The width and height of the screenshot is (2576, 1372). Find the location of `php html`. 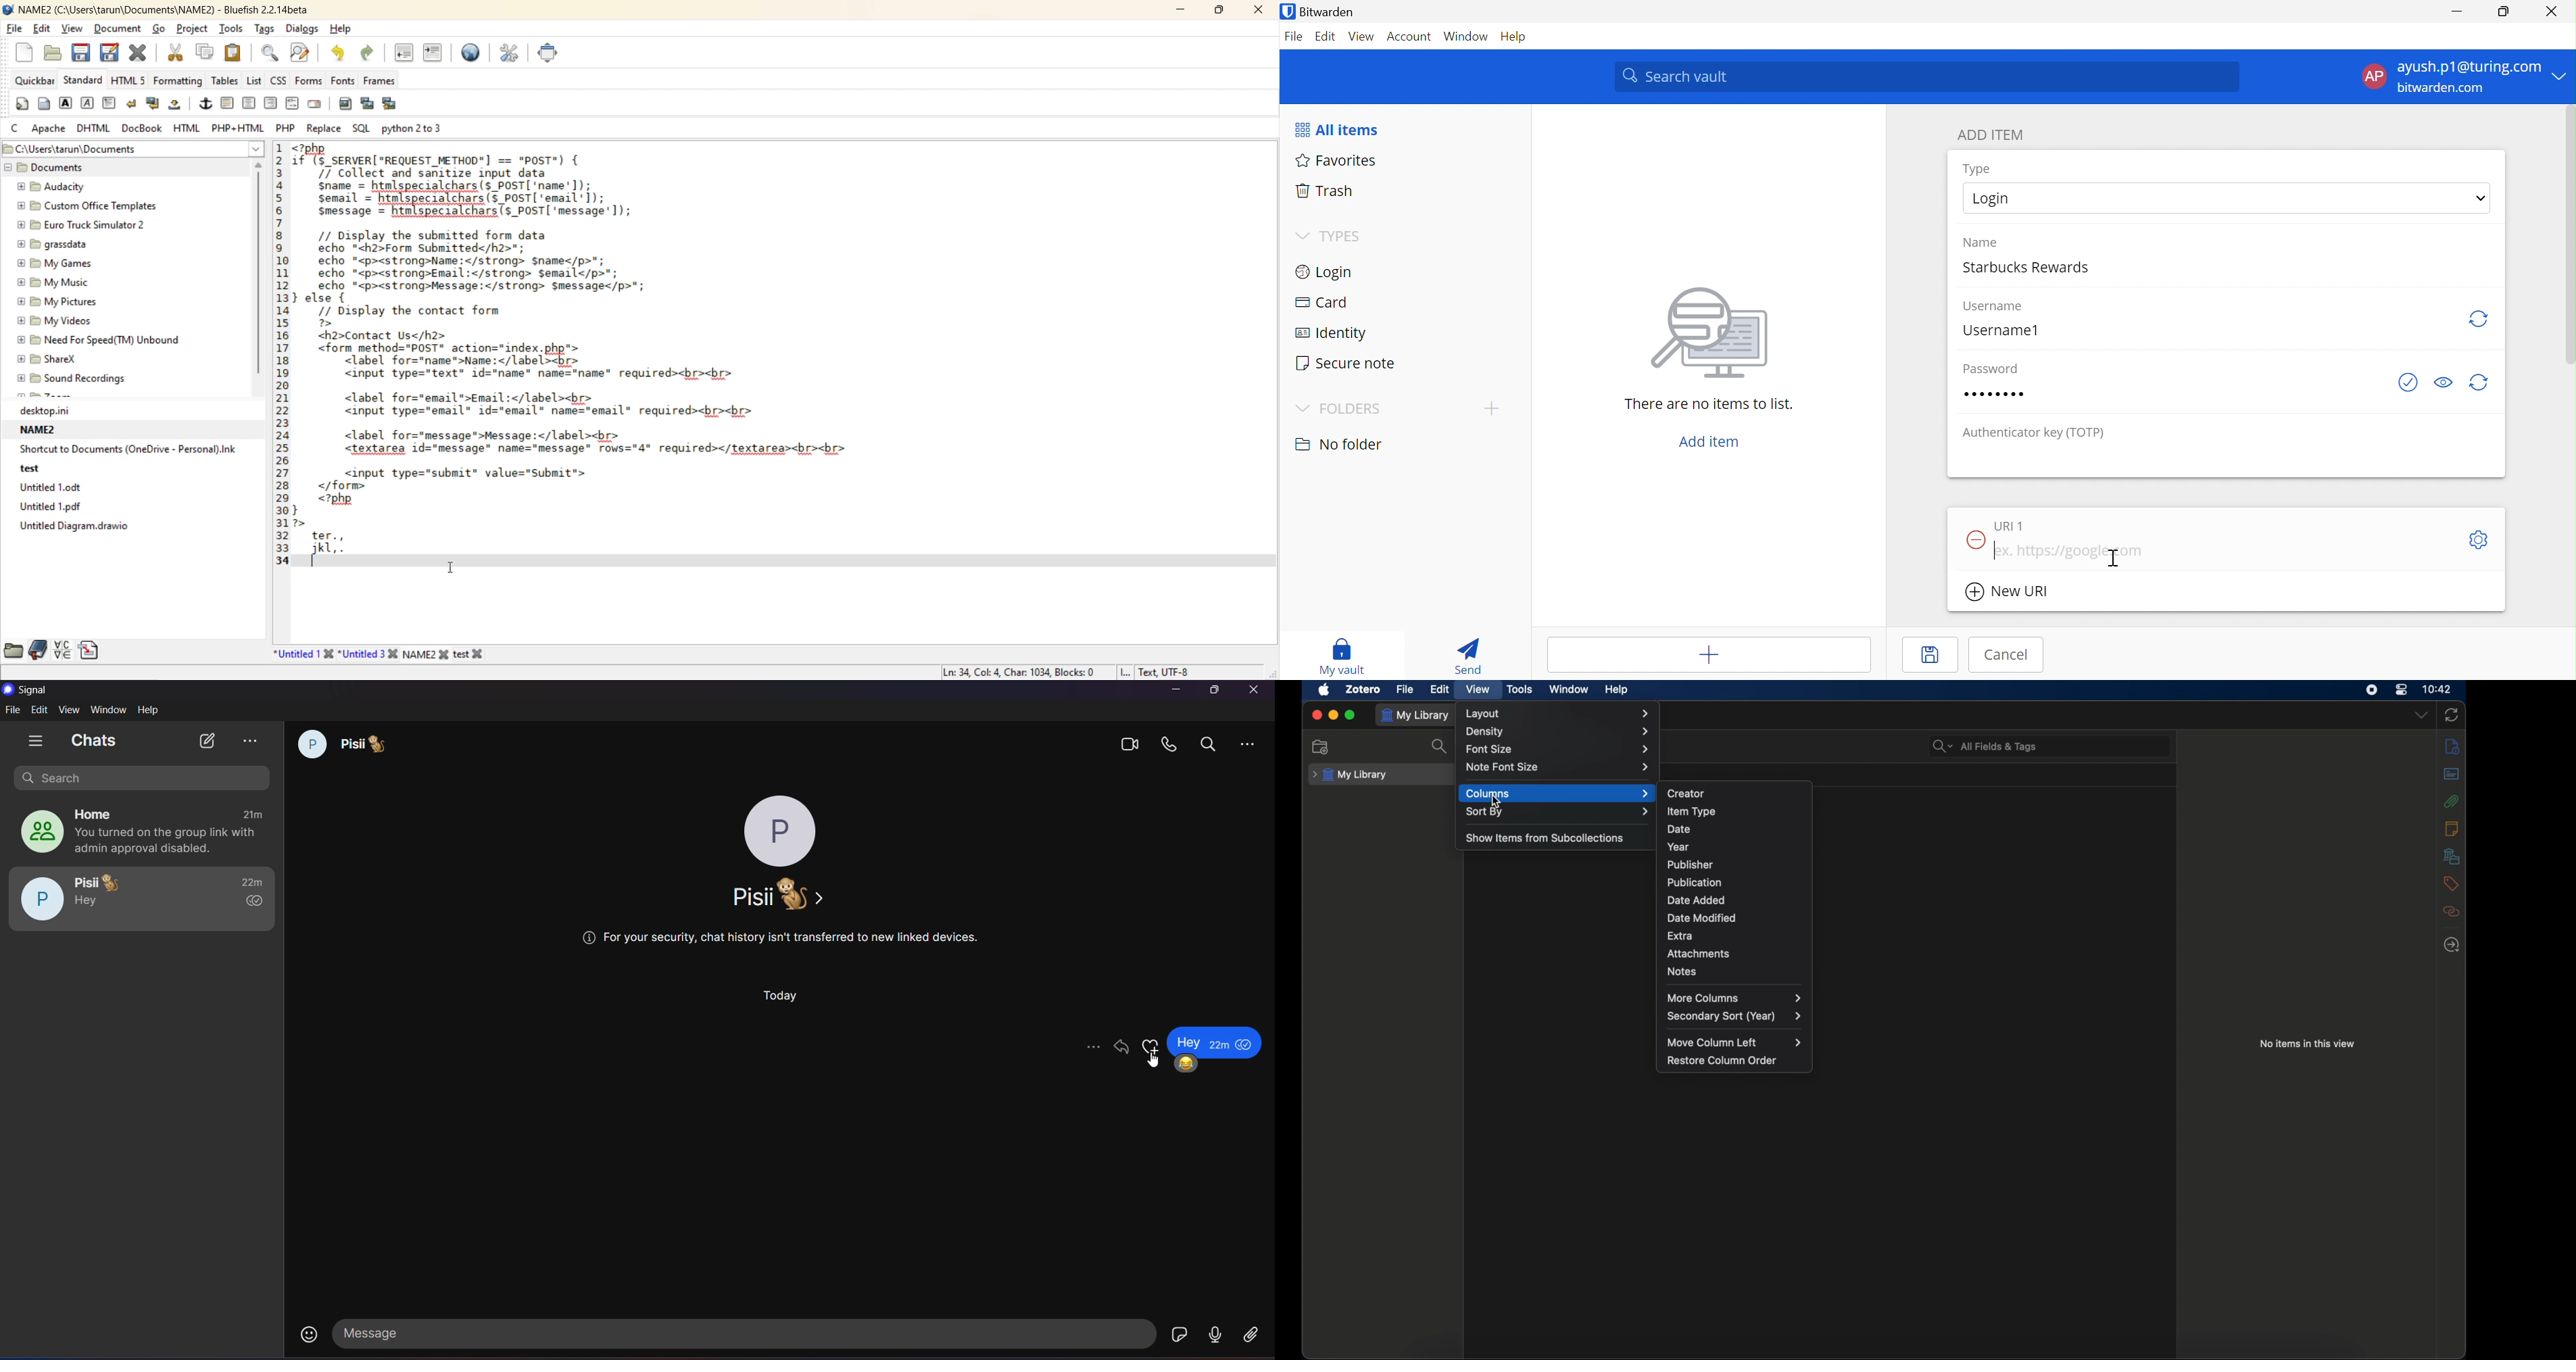

php html is located at coordinates (239, 126).